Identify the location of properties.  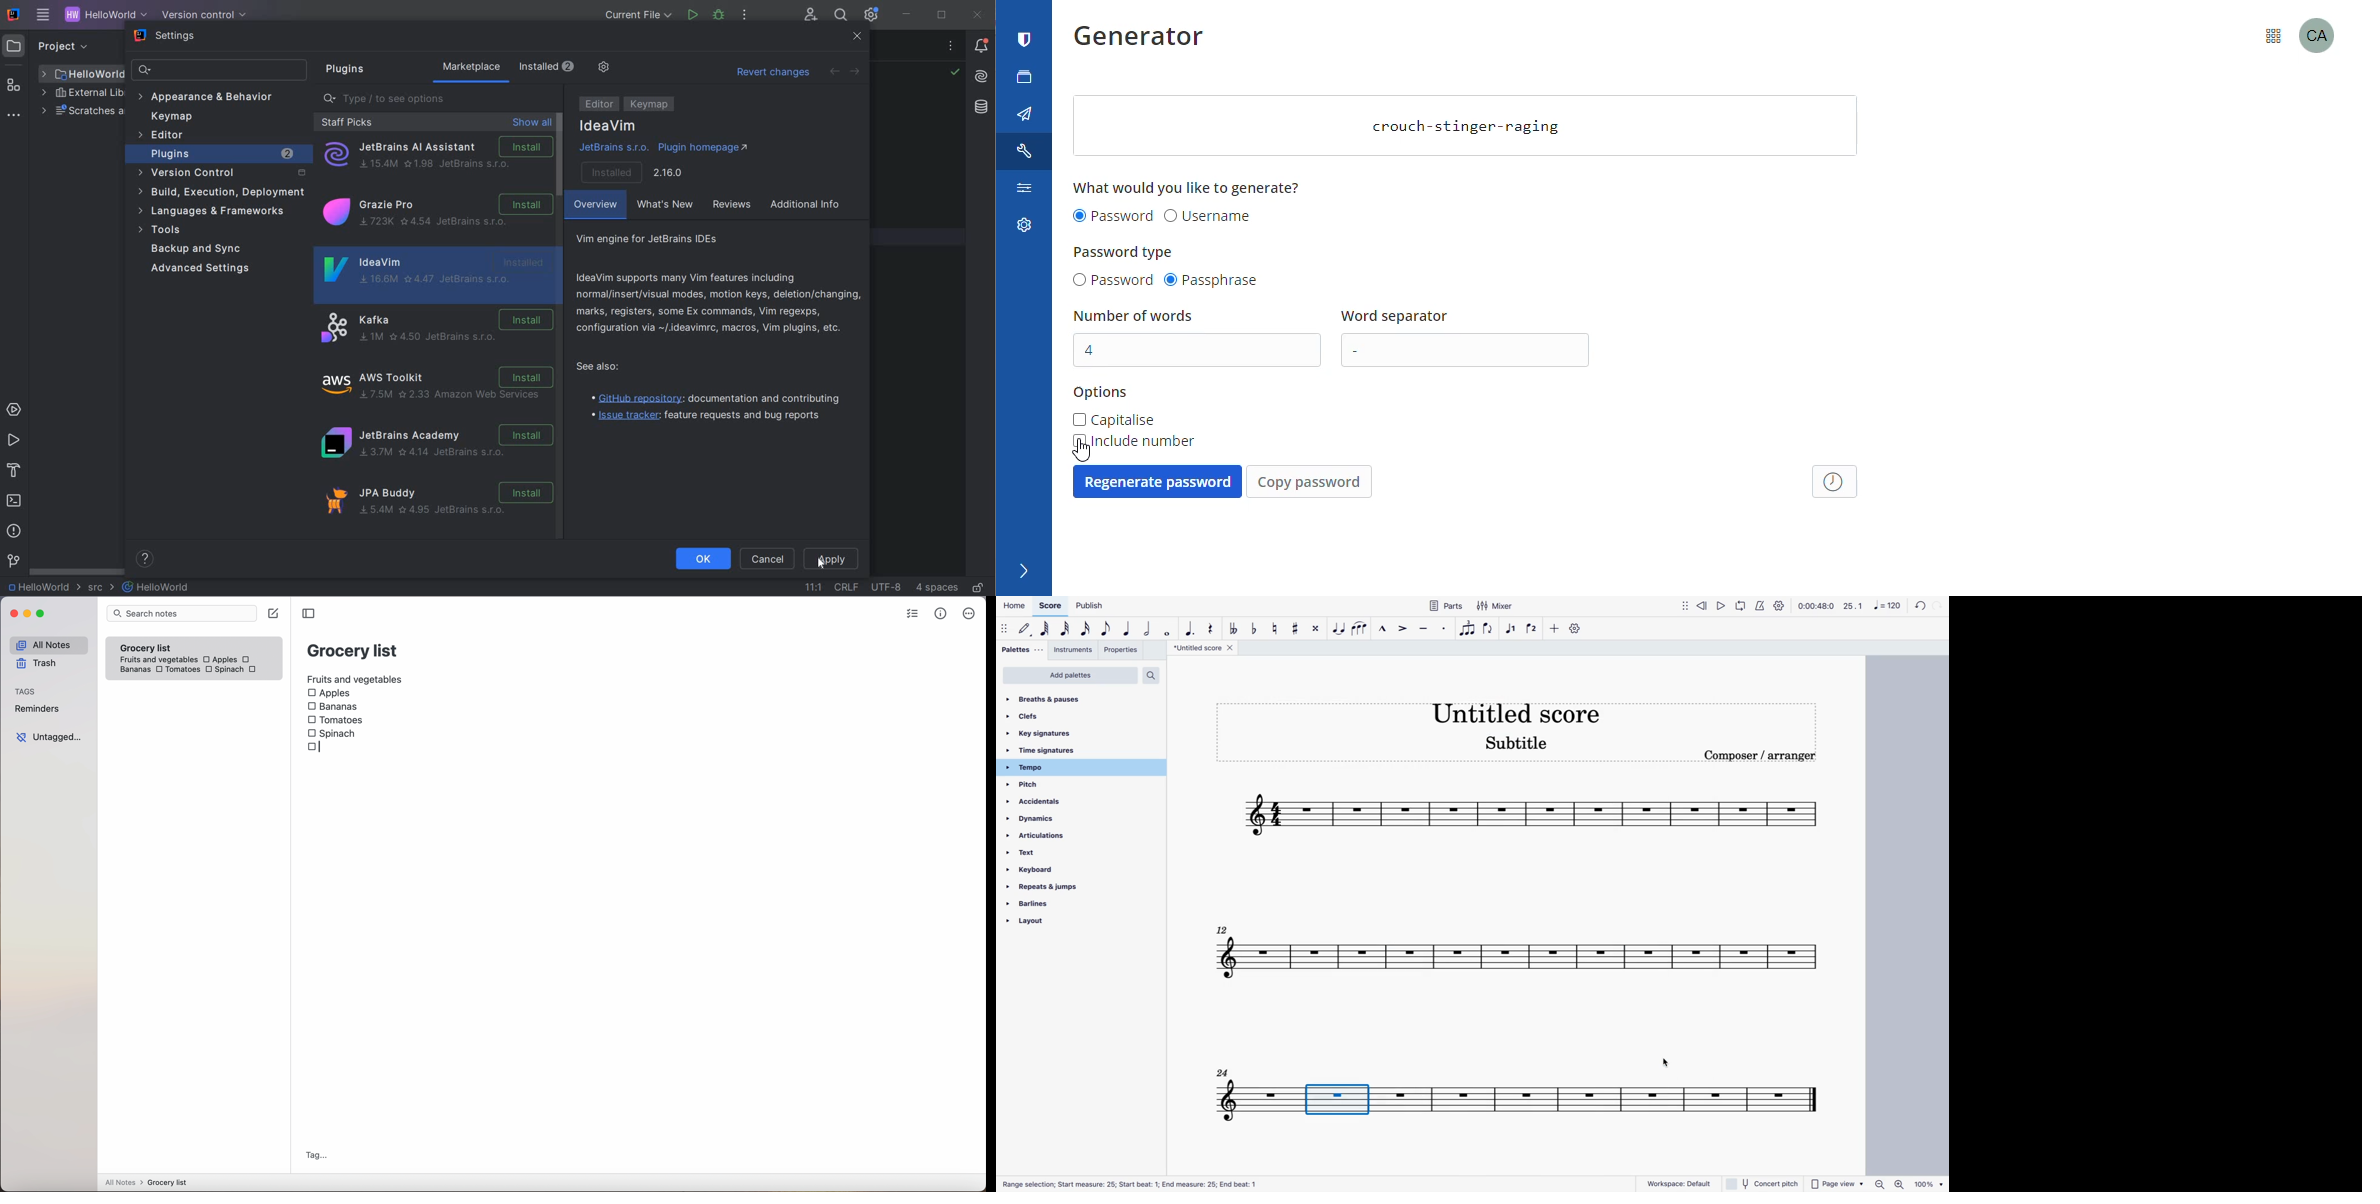
(1122, 649).